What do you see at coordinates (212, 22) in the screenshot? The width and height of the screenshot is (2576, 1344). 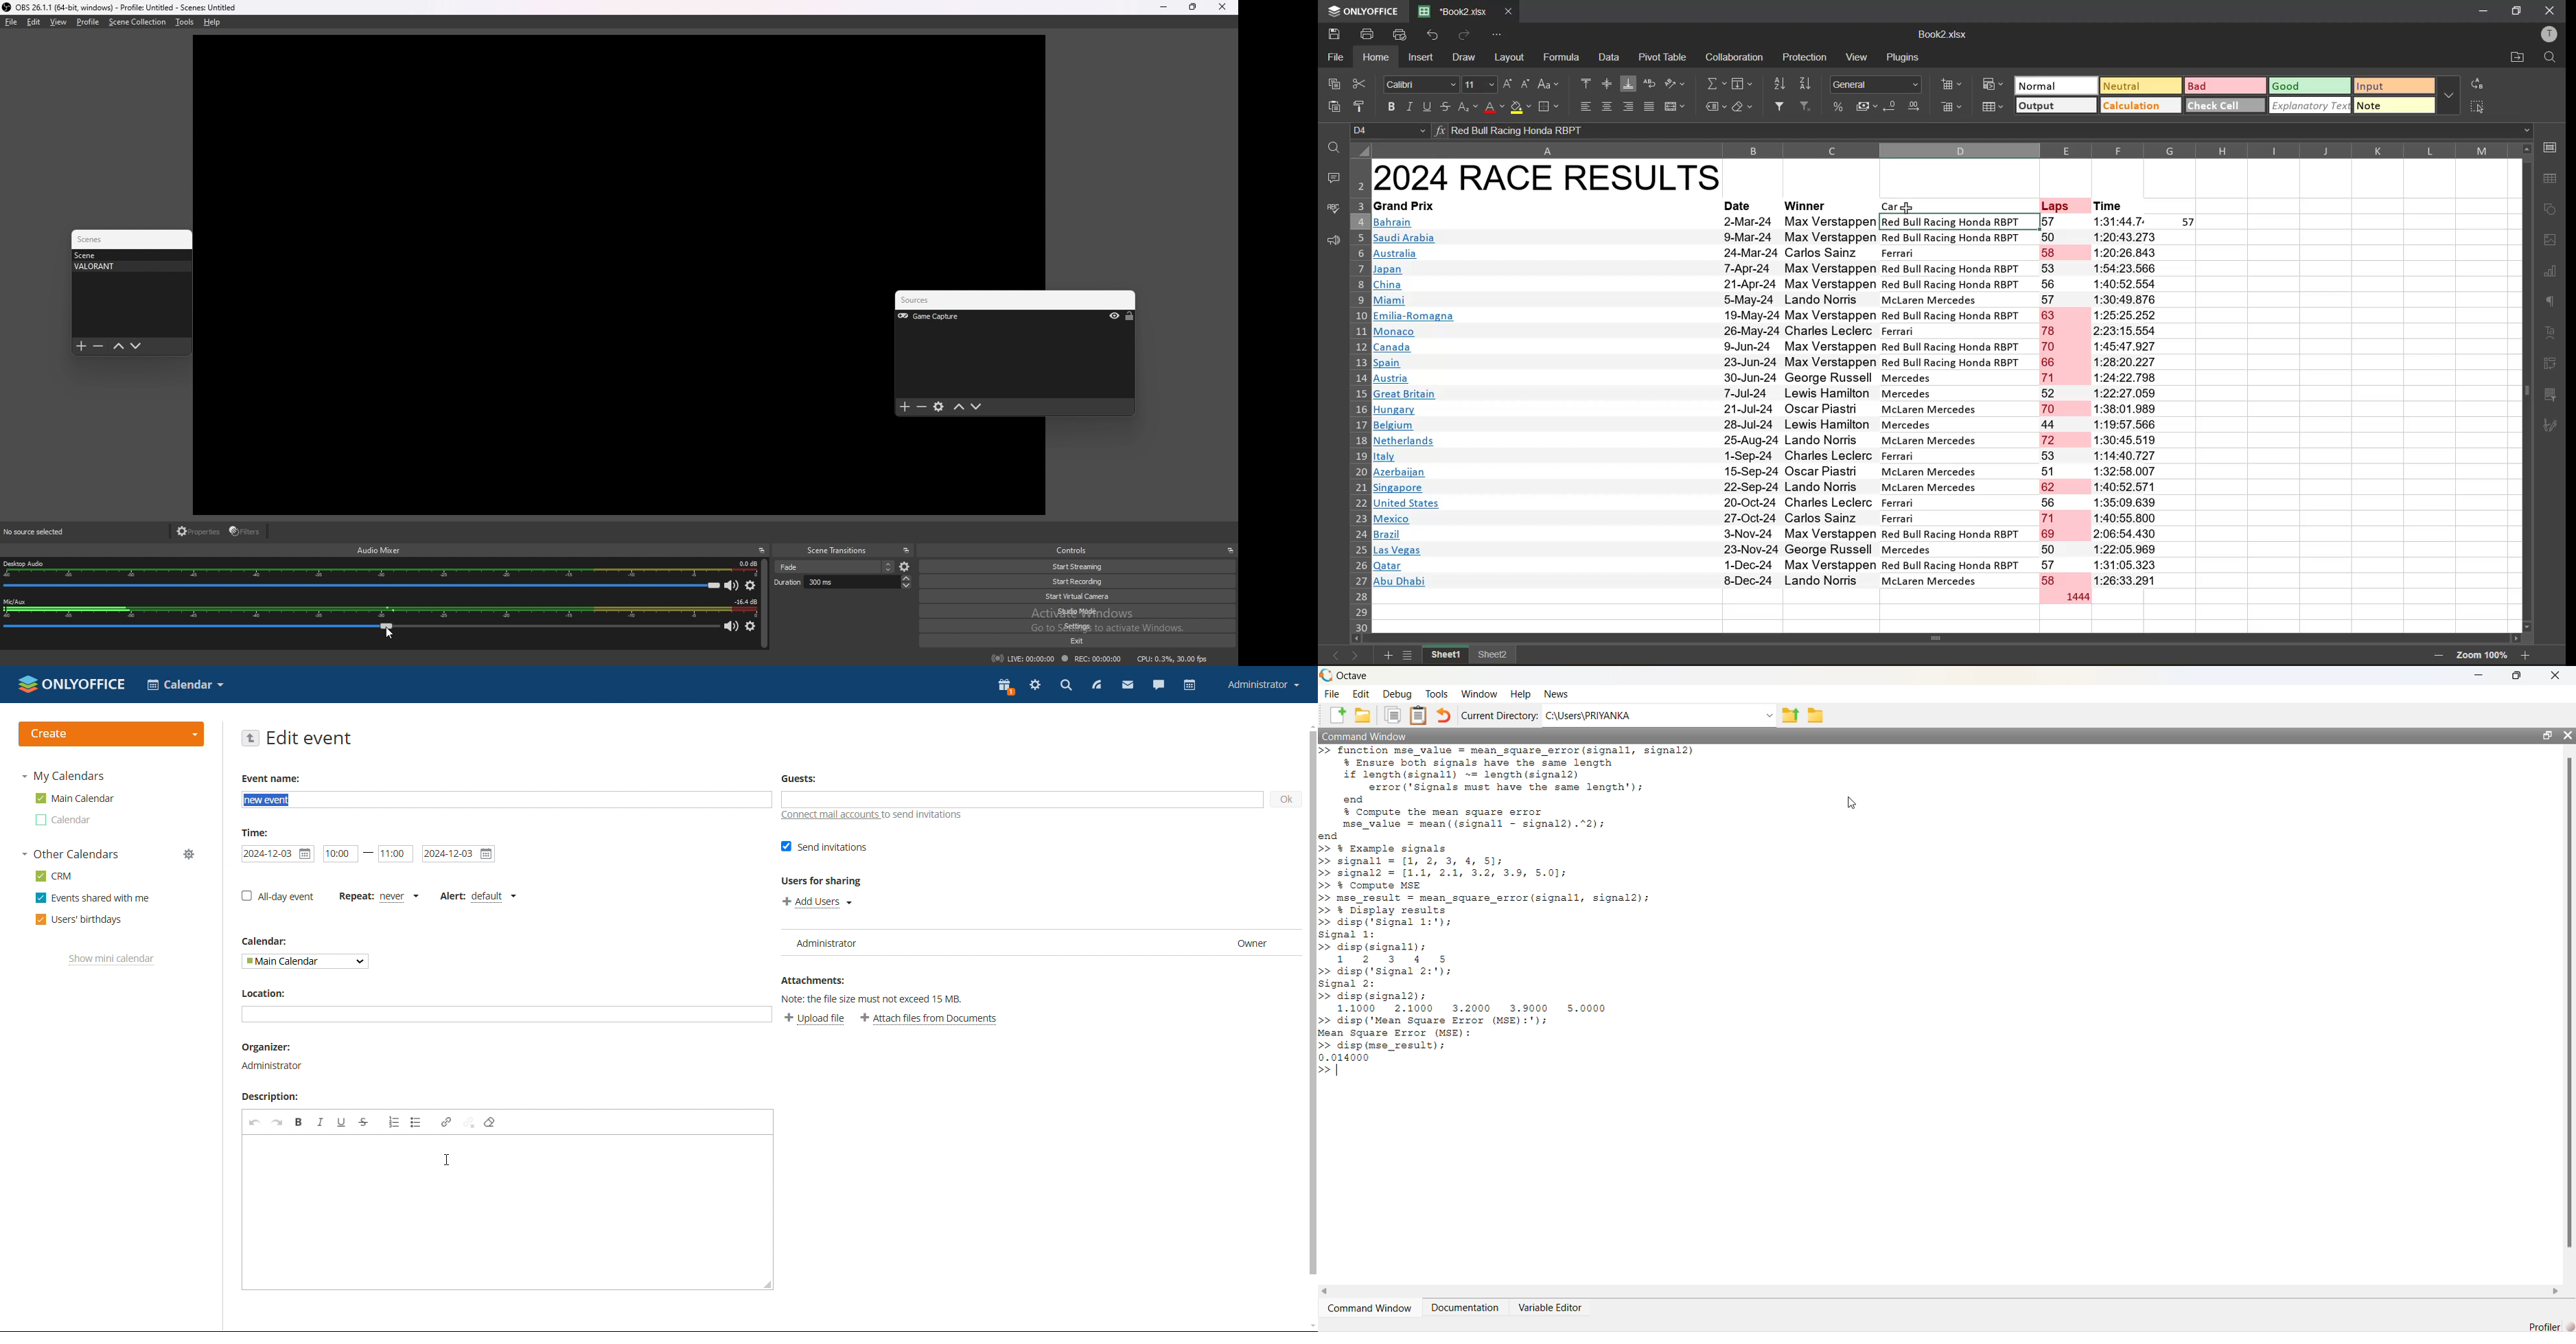 I see `help` at bounding box center [212, 22].